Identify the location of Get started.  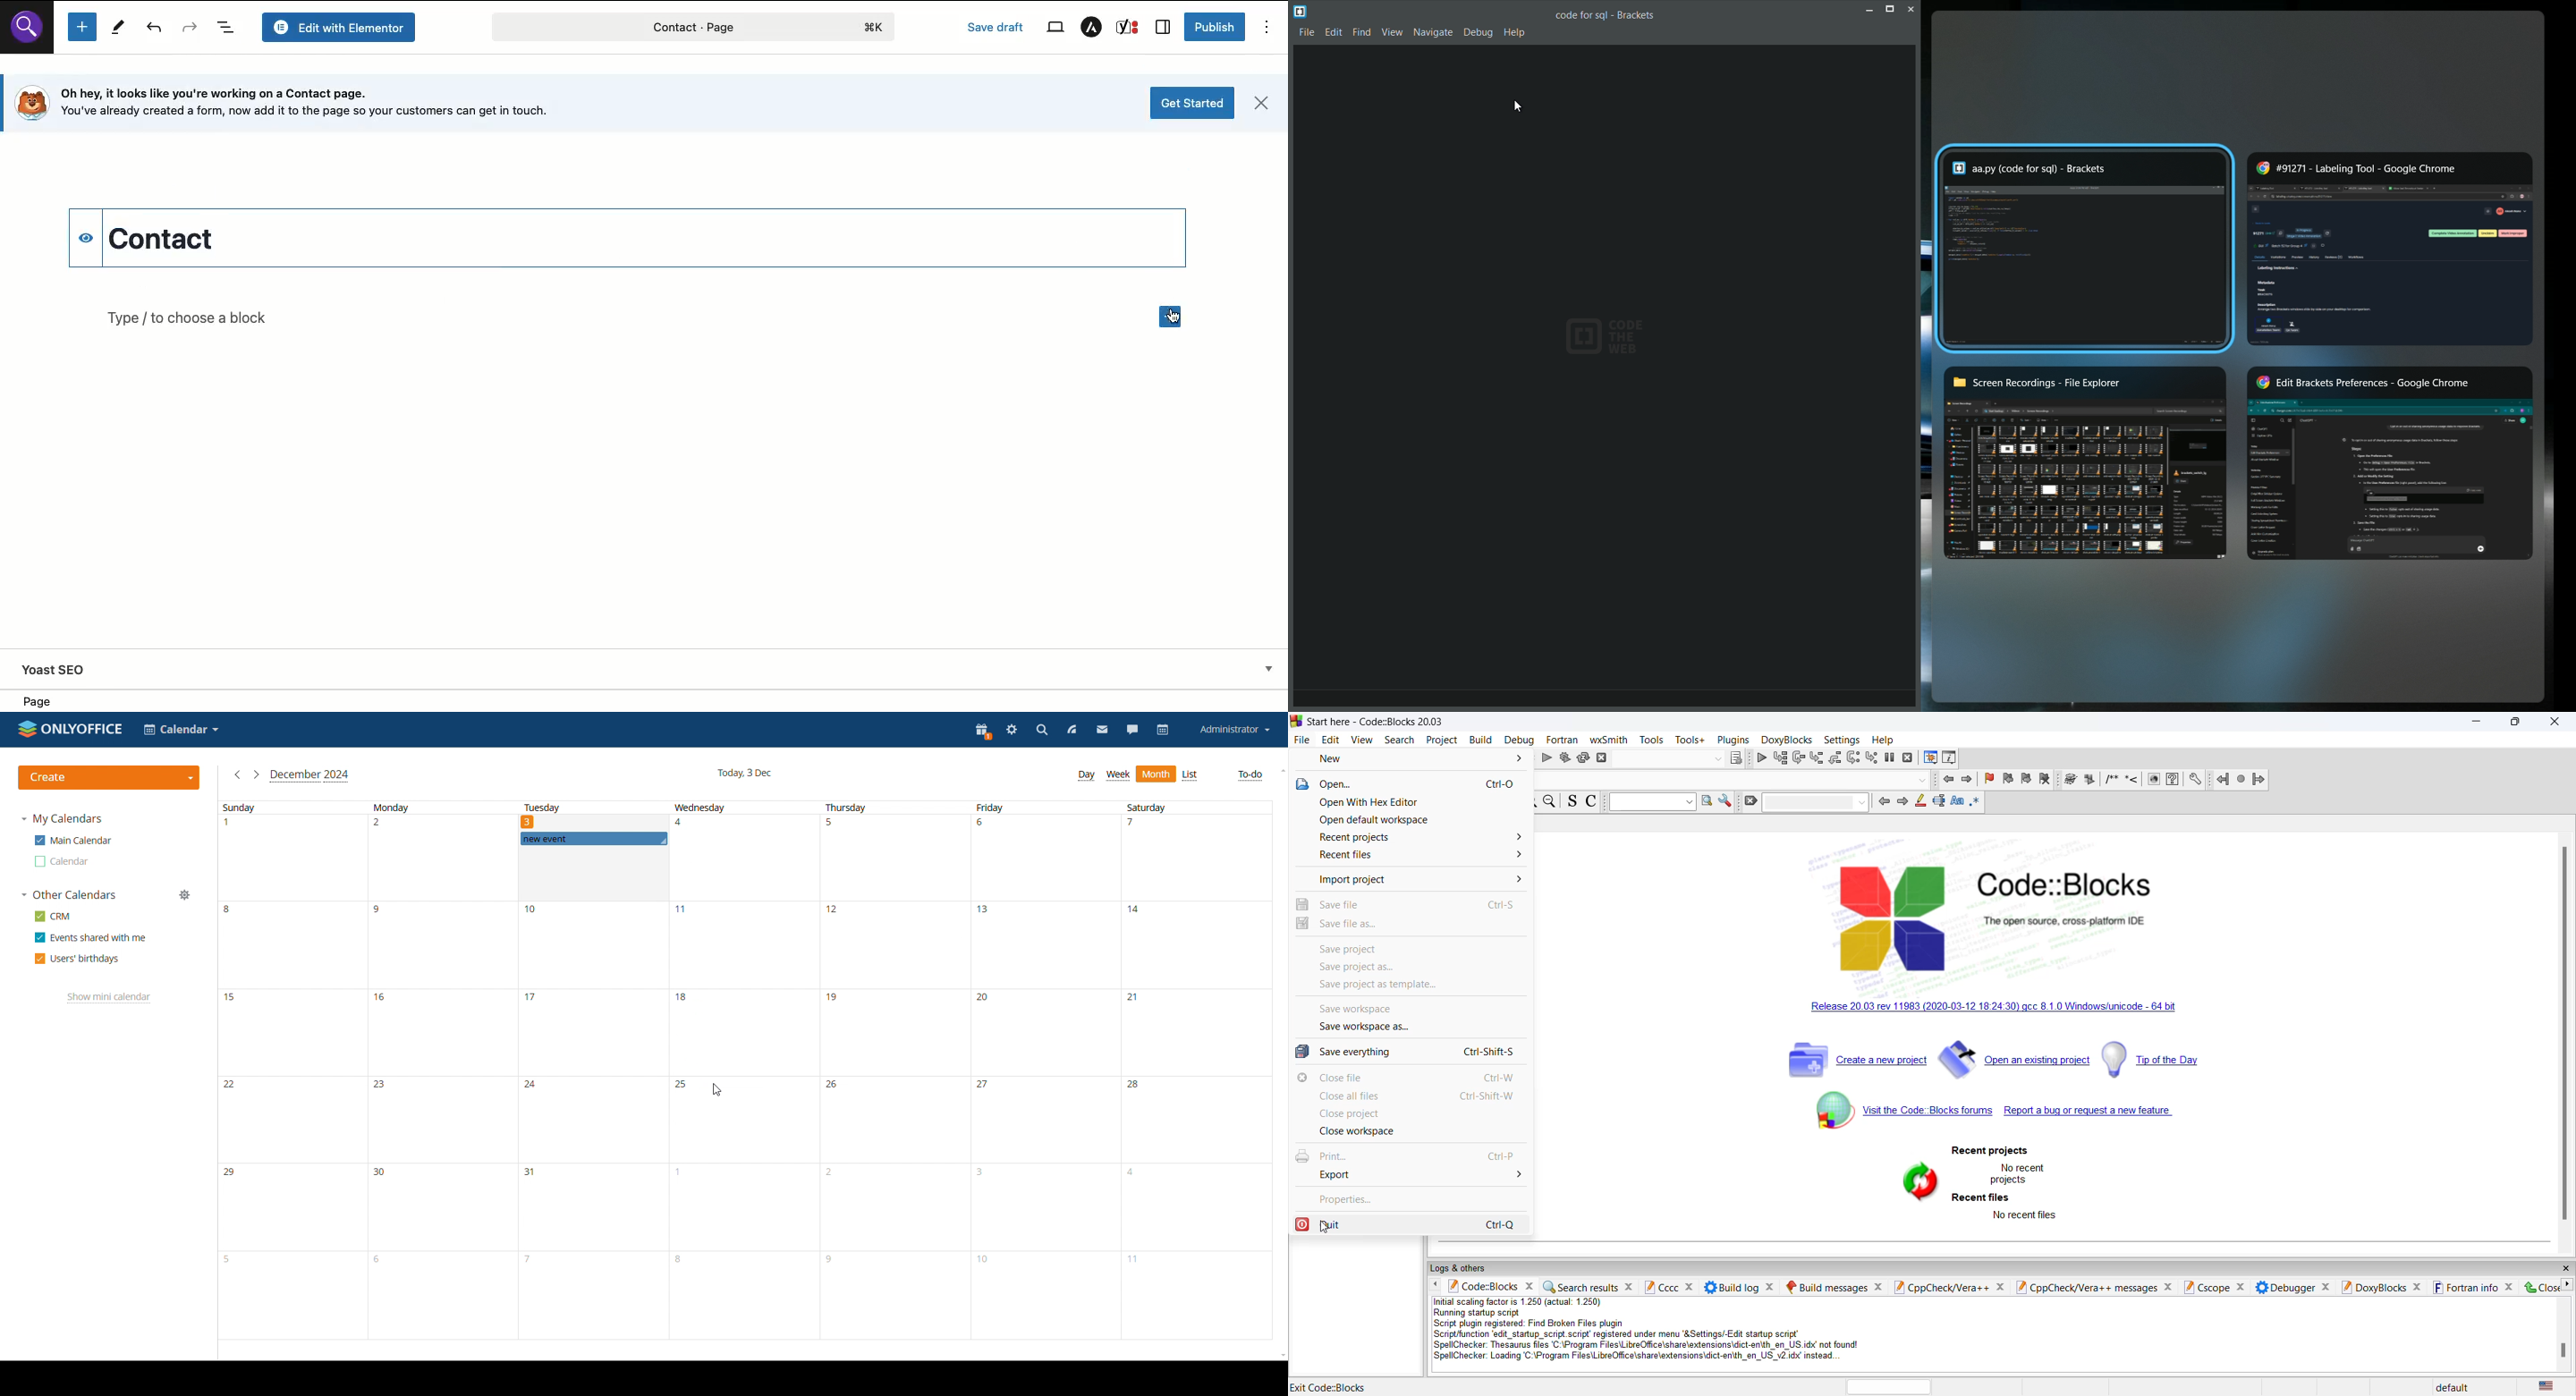
(1193, 103).